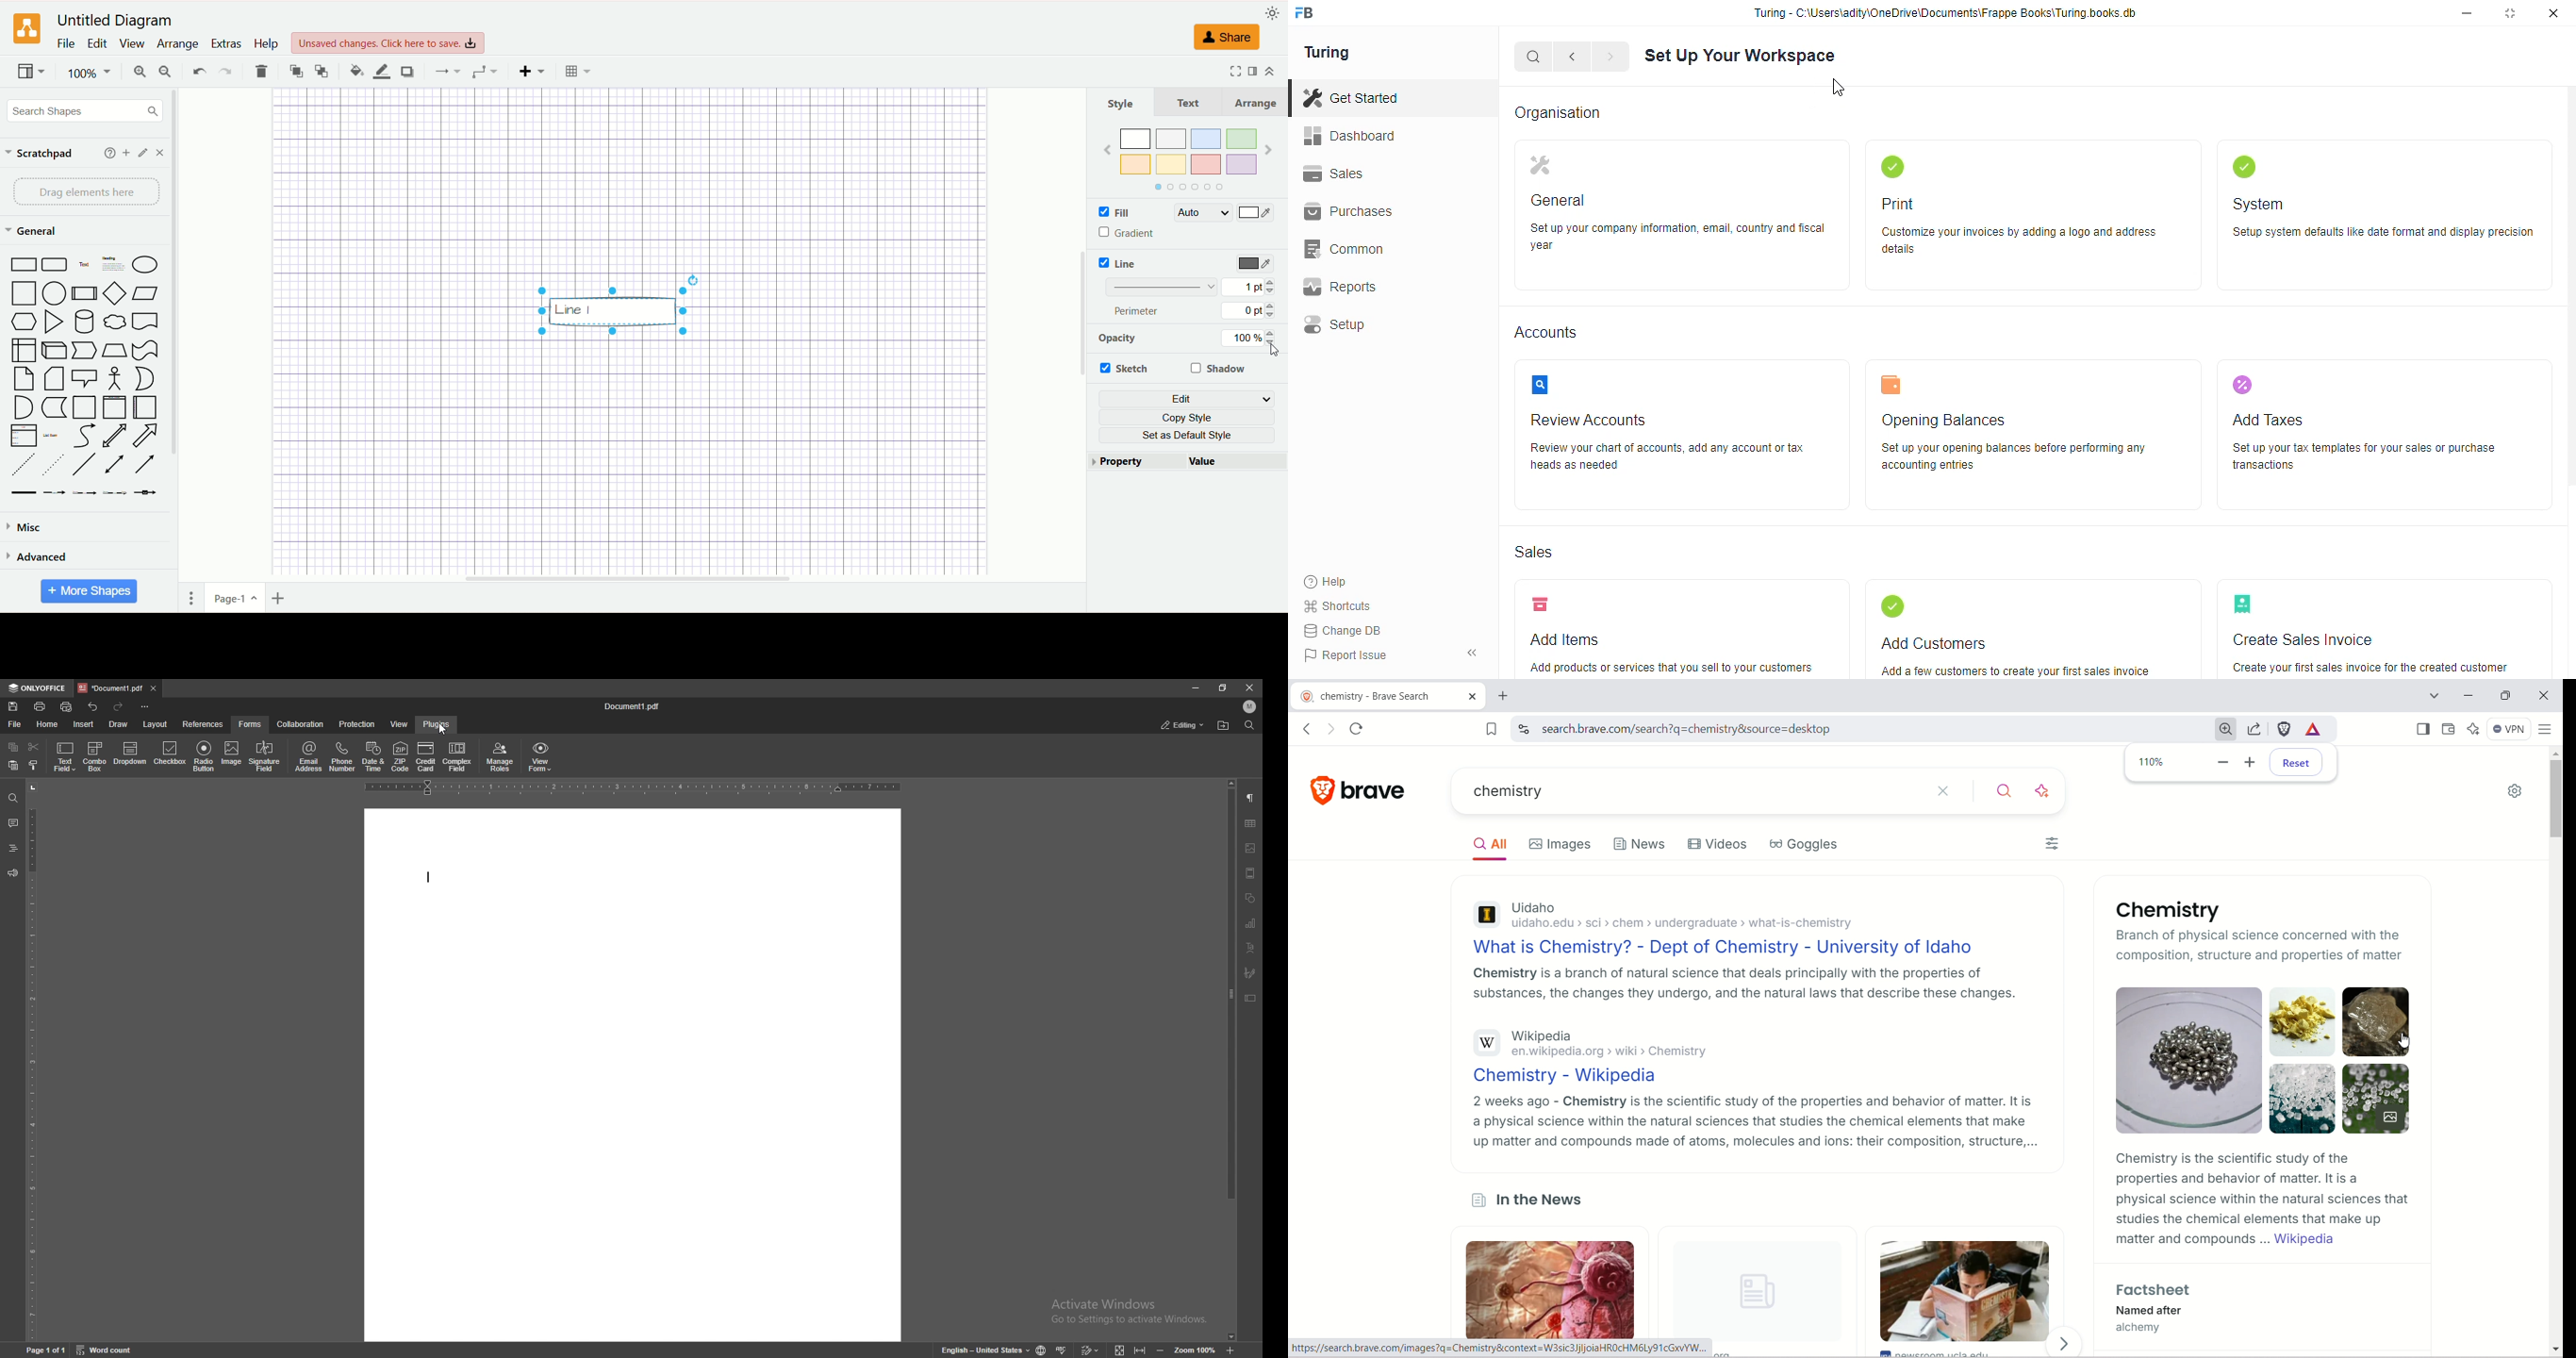 This screenshot has width=2576, height=1372. What do you see at coordinates (2387, 435) in the screenshot?
I see `Add Taxes Set up your tax templates for your sales or purchase transactions` at bounding box center [2387, 435].